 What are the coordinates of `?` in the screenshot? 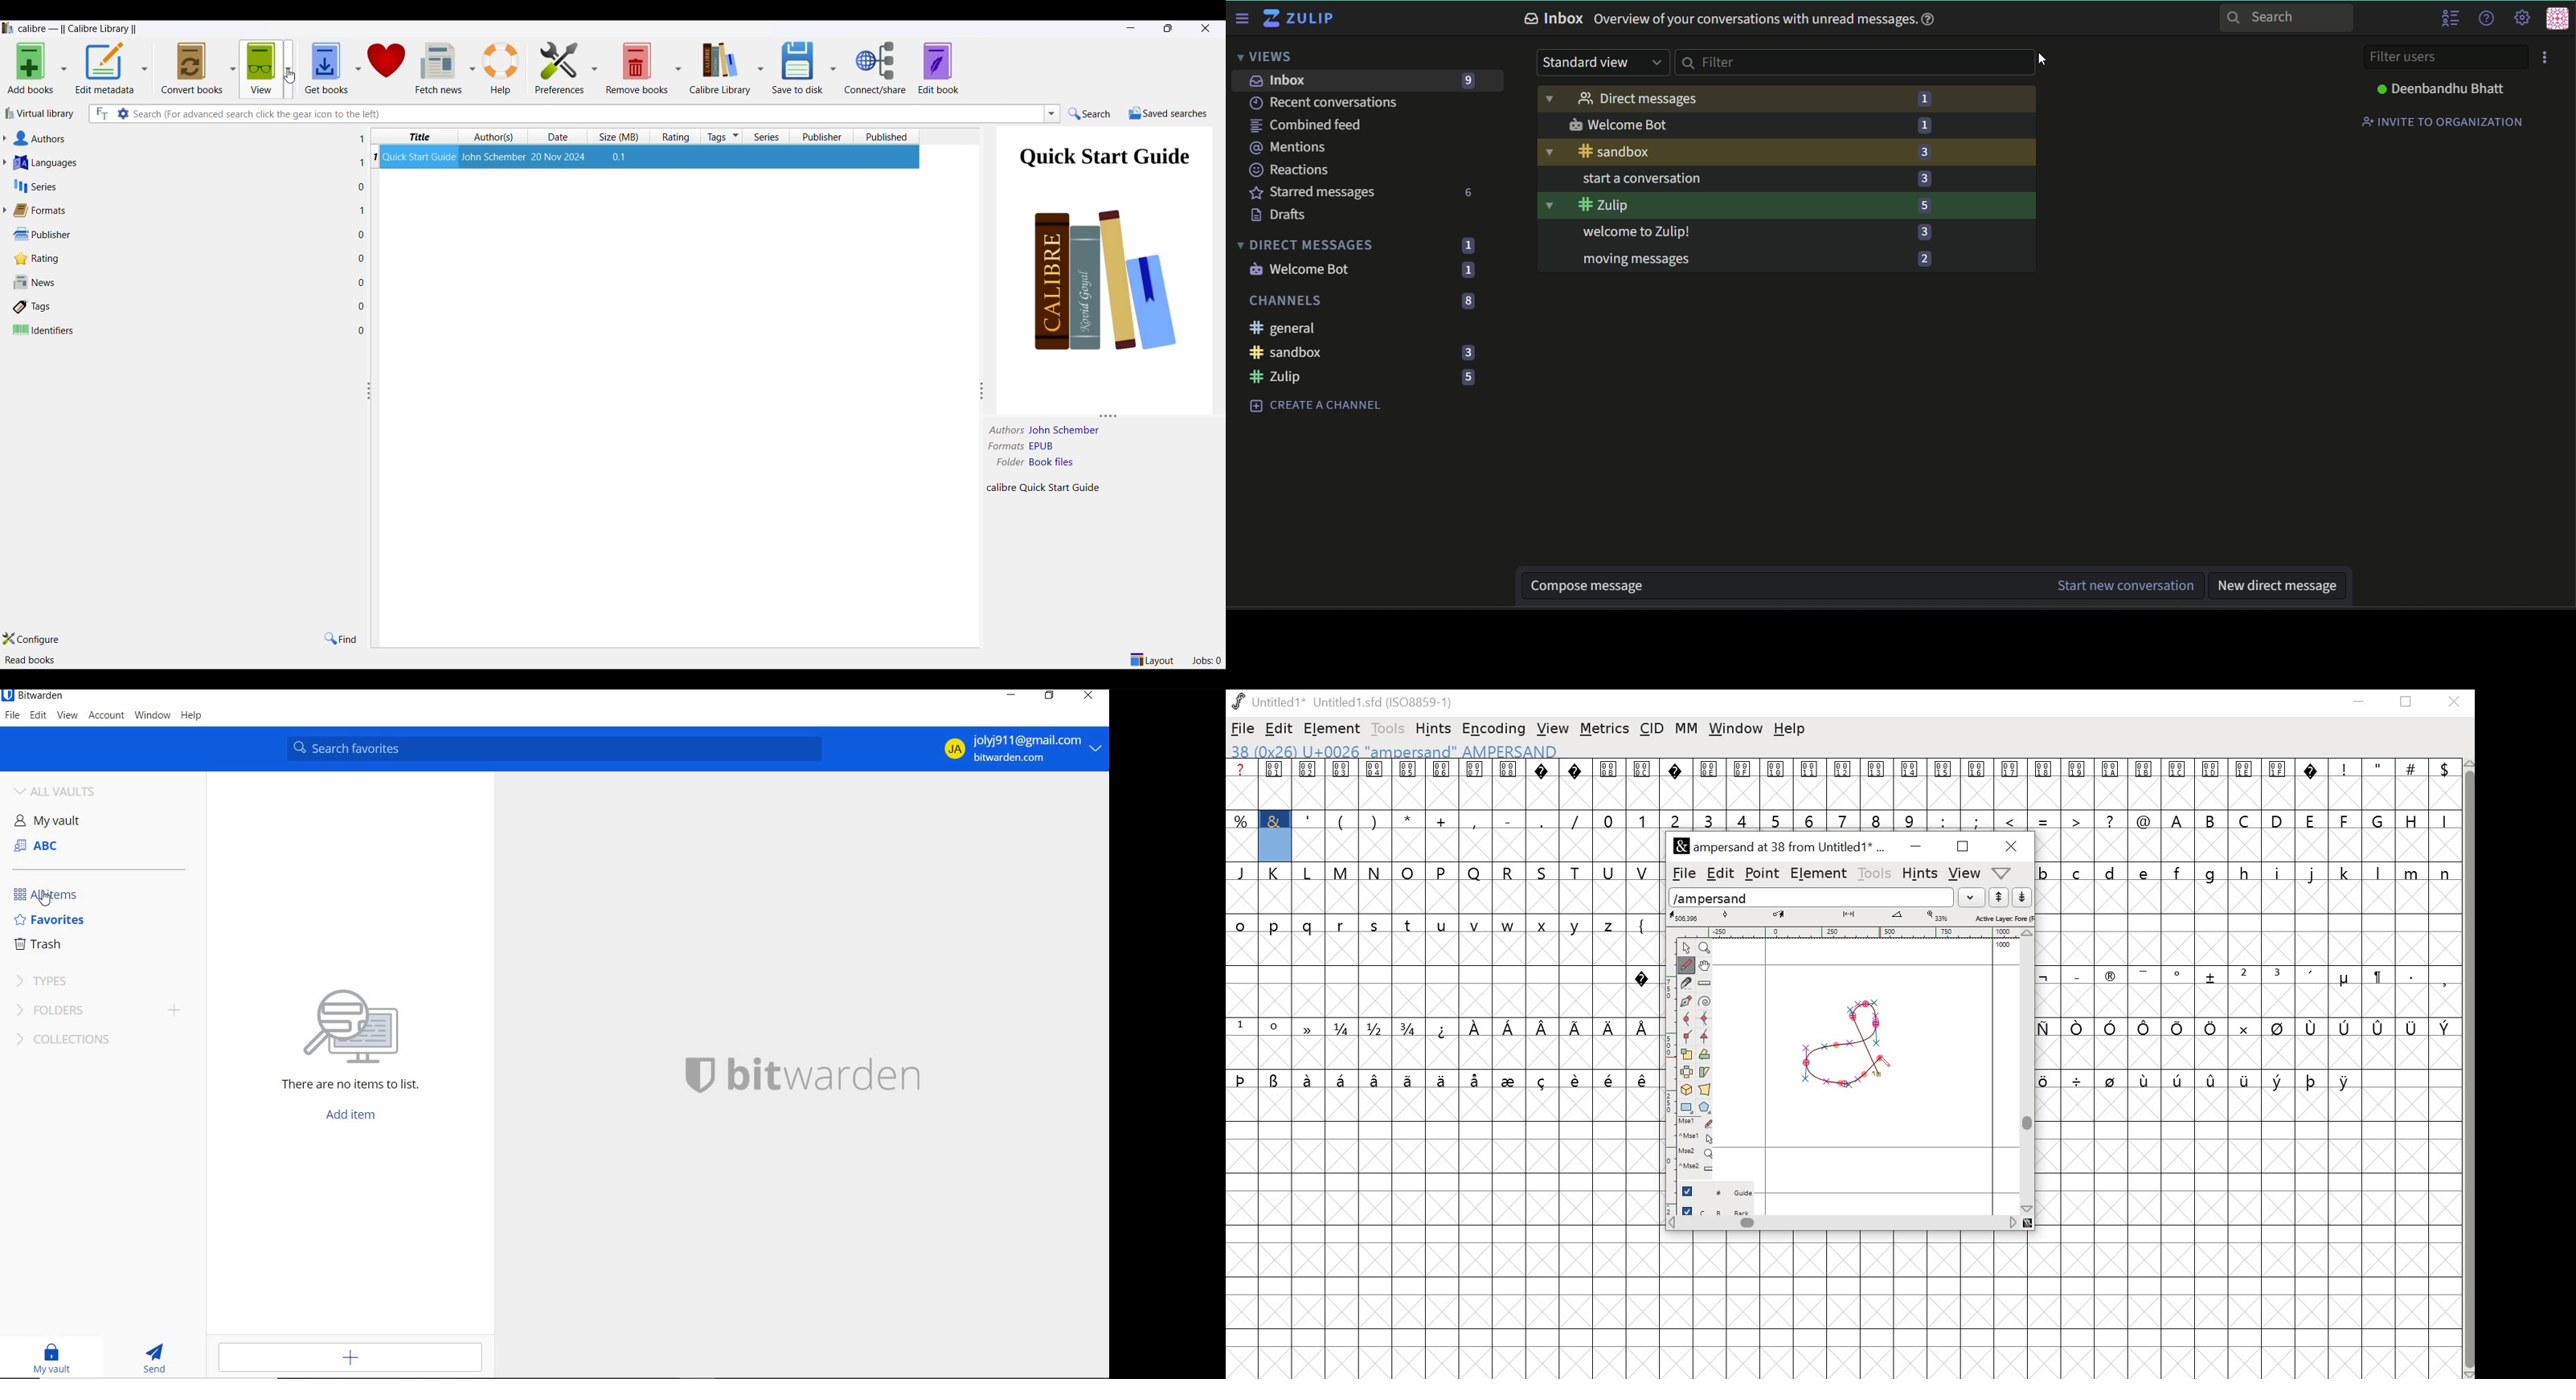 It's located at (2313, 784).